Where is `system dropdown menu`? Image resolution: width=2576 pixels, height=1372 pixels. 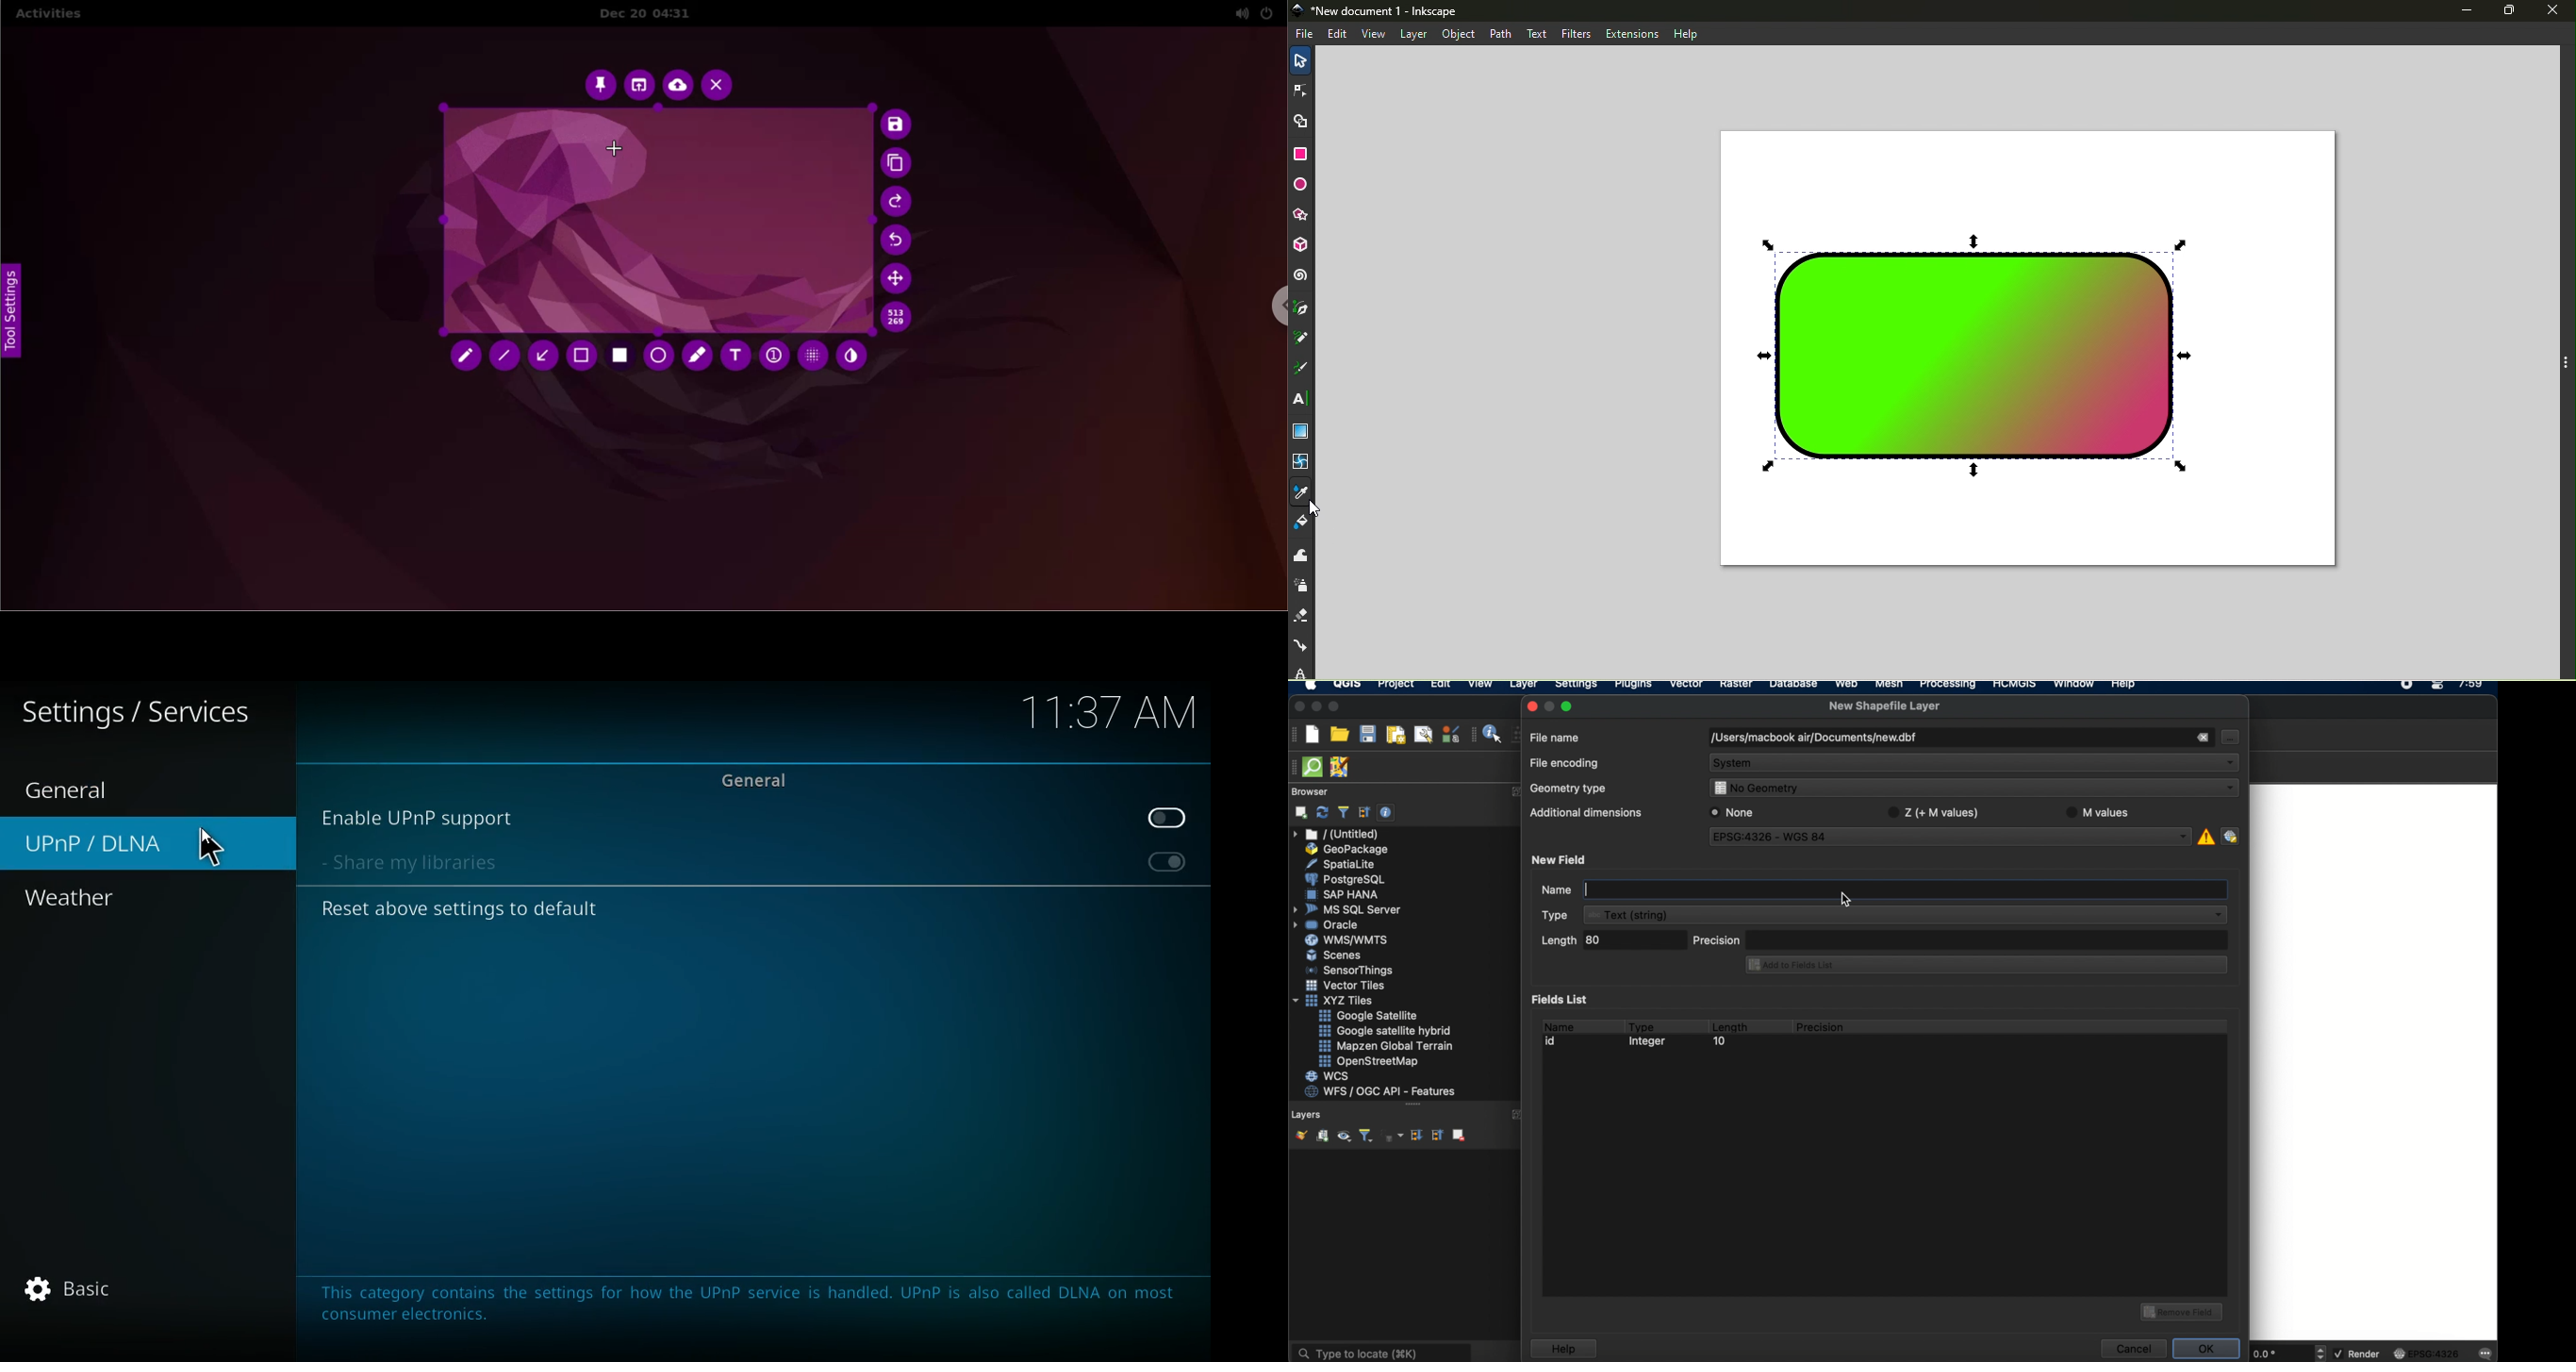
system dropdown menu is located at coordinates (1975, 764).